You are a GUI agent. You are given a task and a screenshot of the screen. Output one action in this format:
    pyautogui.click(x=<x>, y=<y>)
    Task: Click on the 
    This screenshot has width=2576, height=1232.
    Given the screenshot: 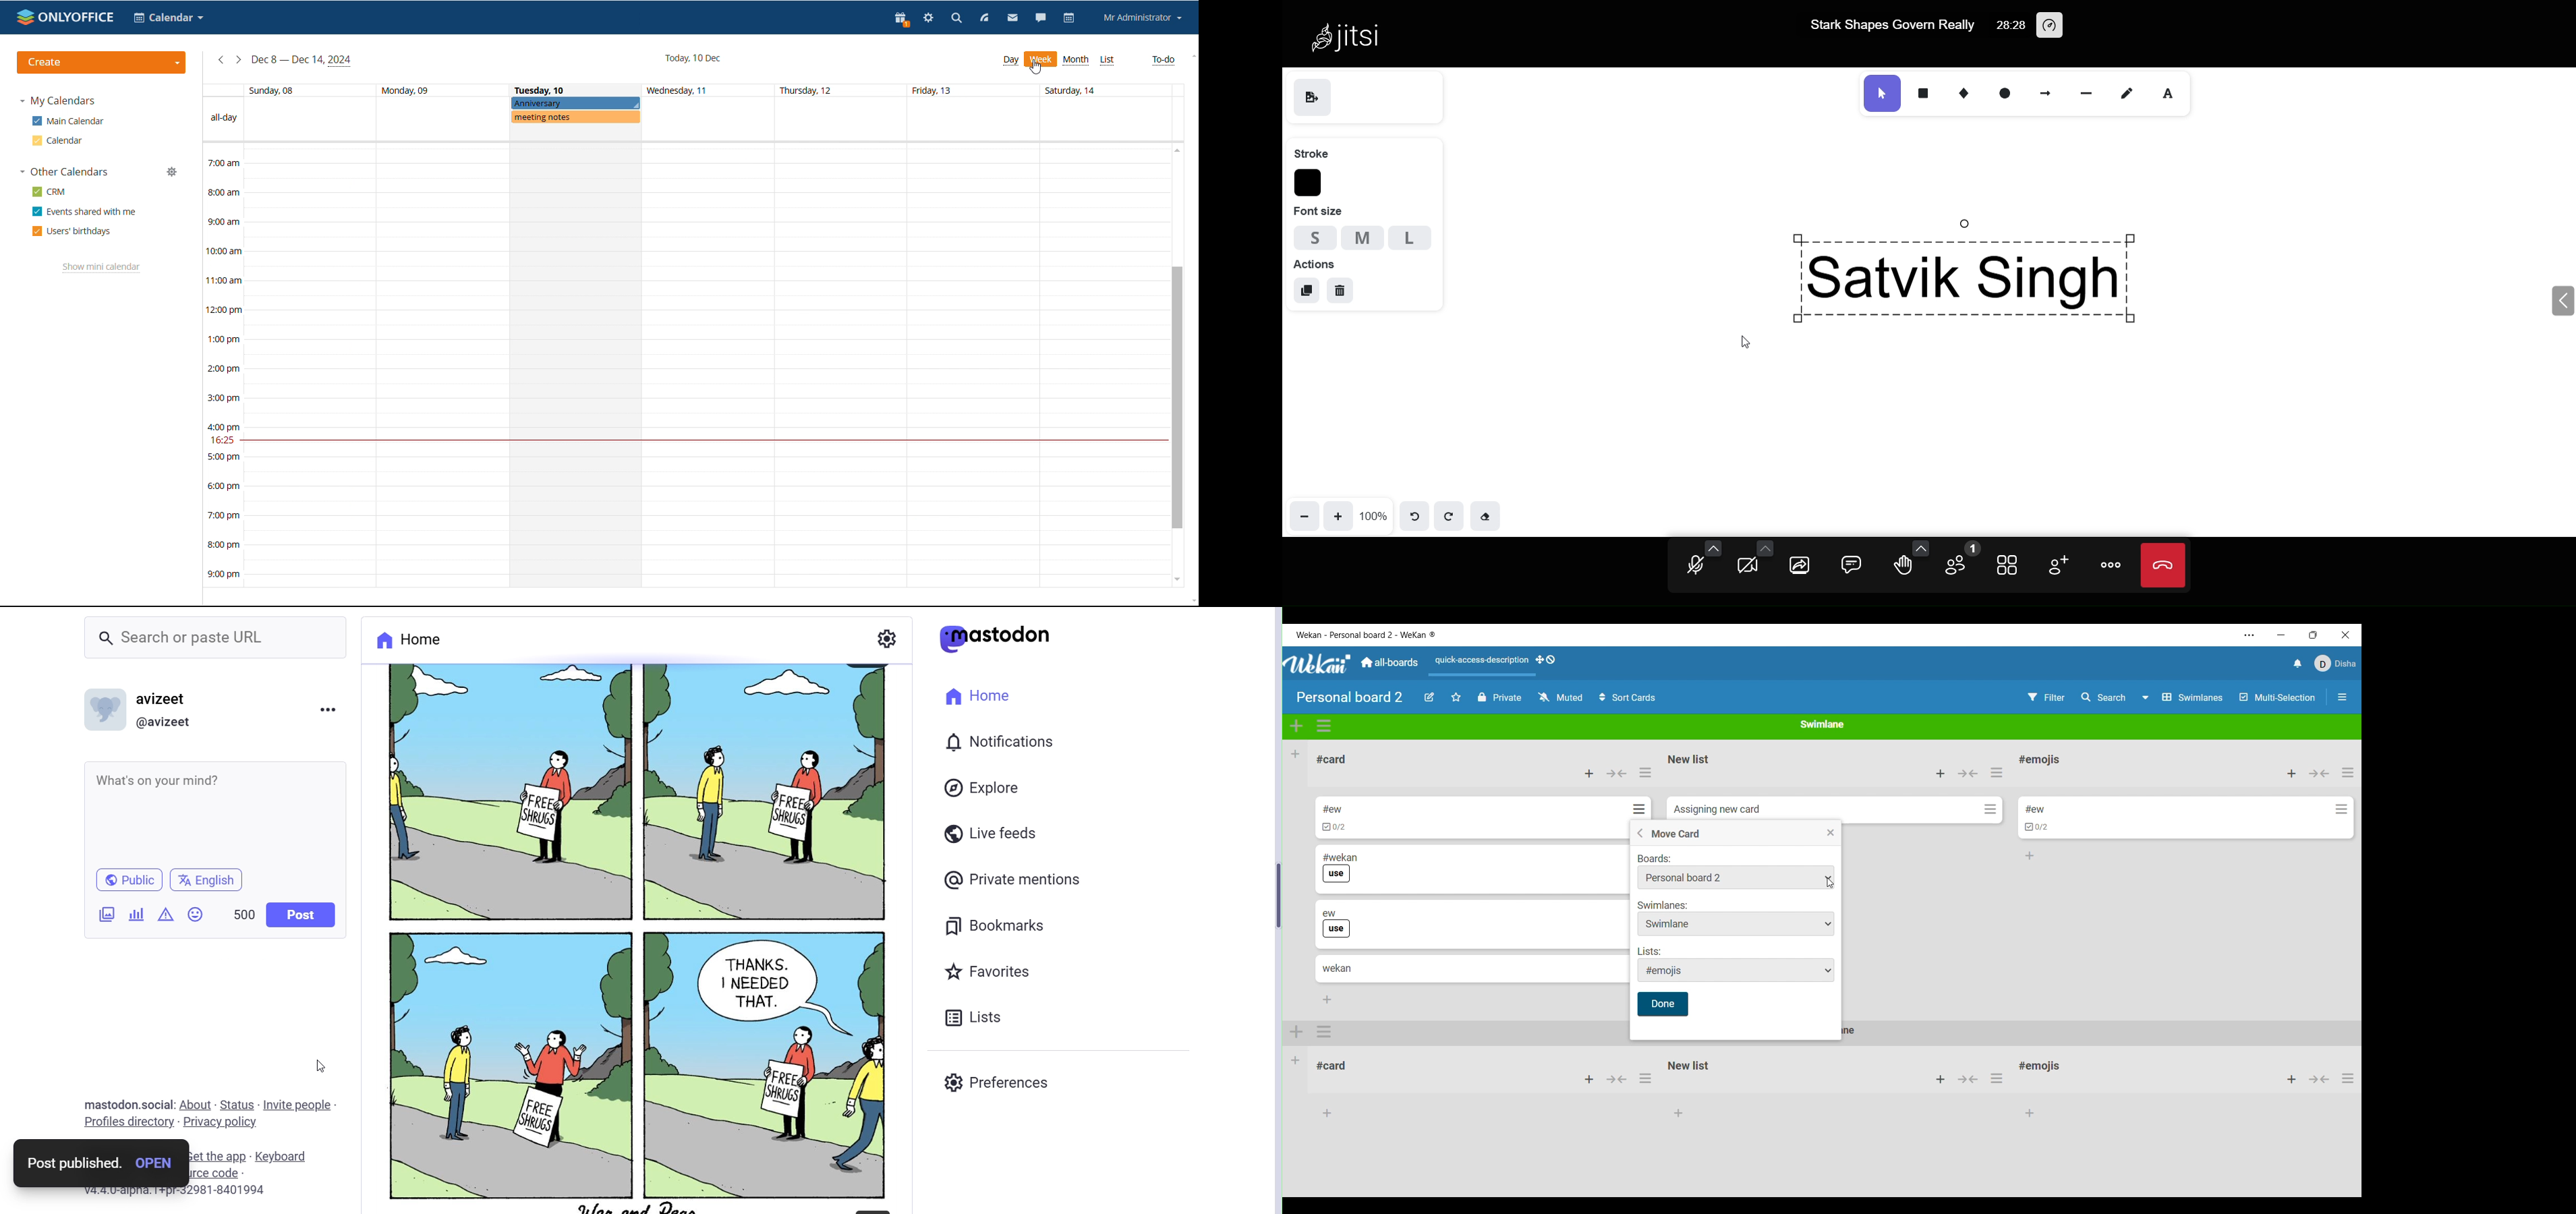 What is the action you would take?
    pyautogui.click(x=2320, y=1081)
    